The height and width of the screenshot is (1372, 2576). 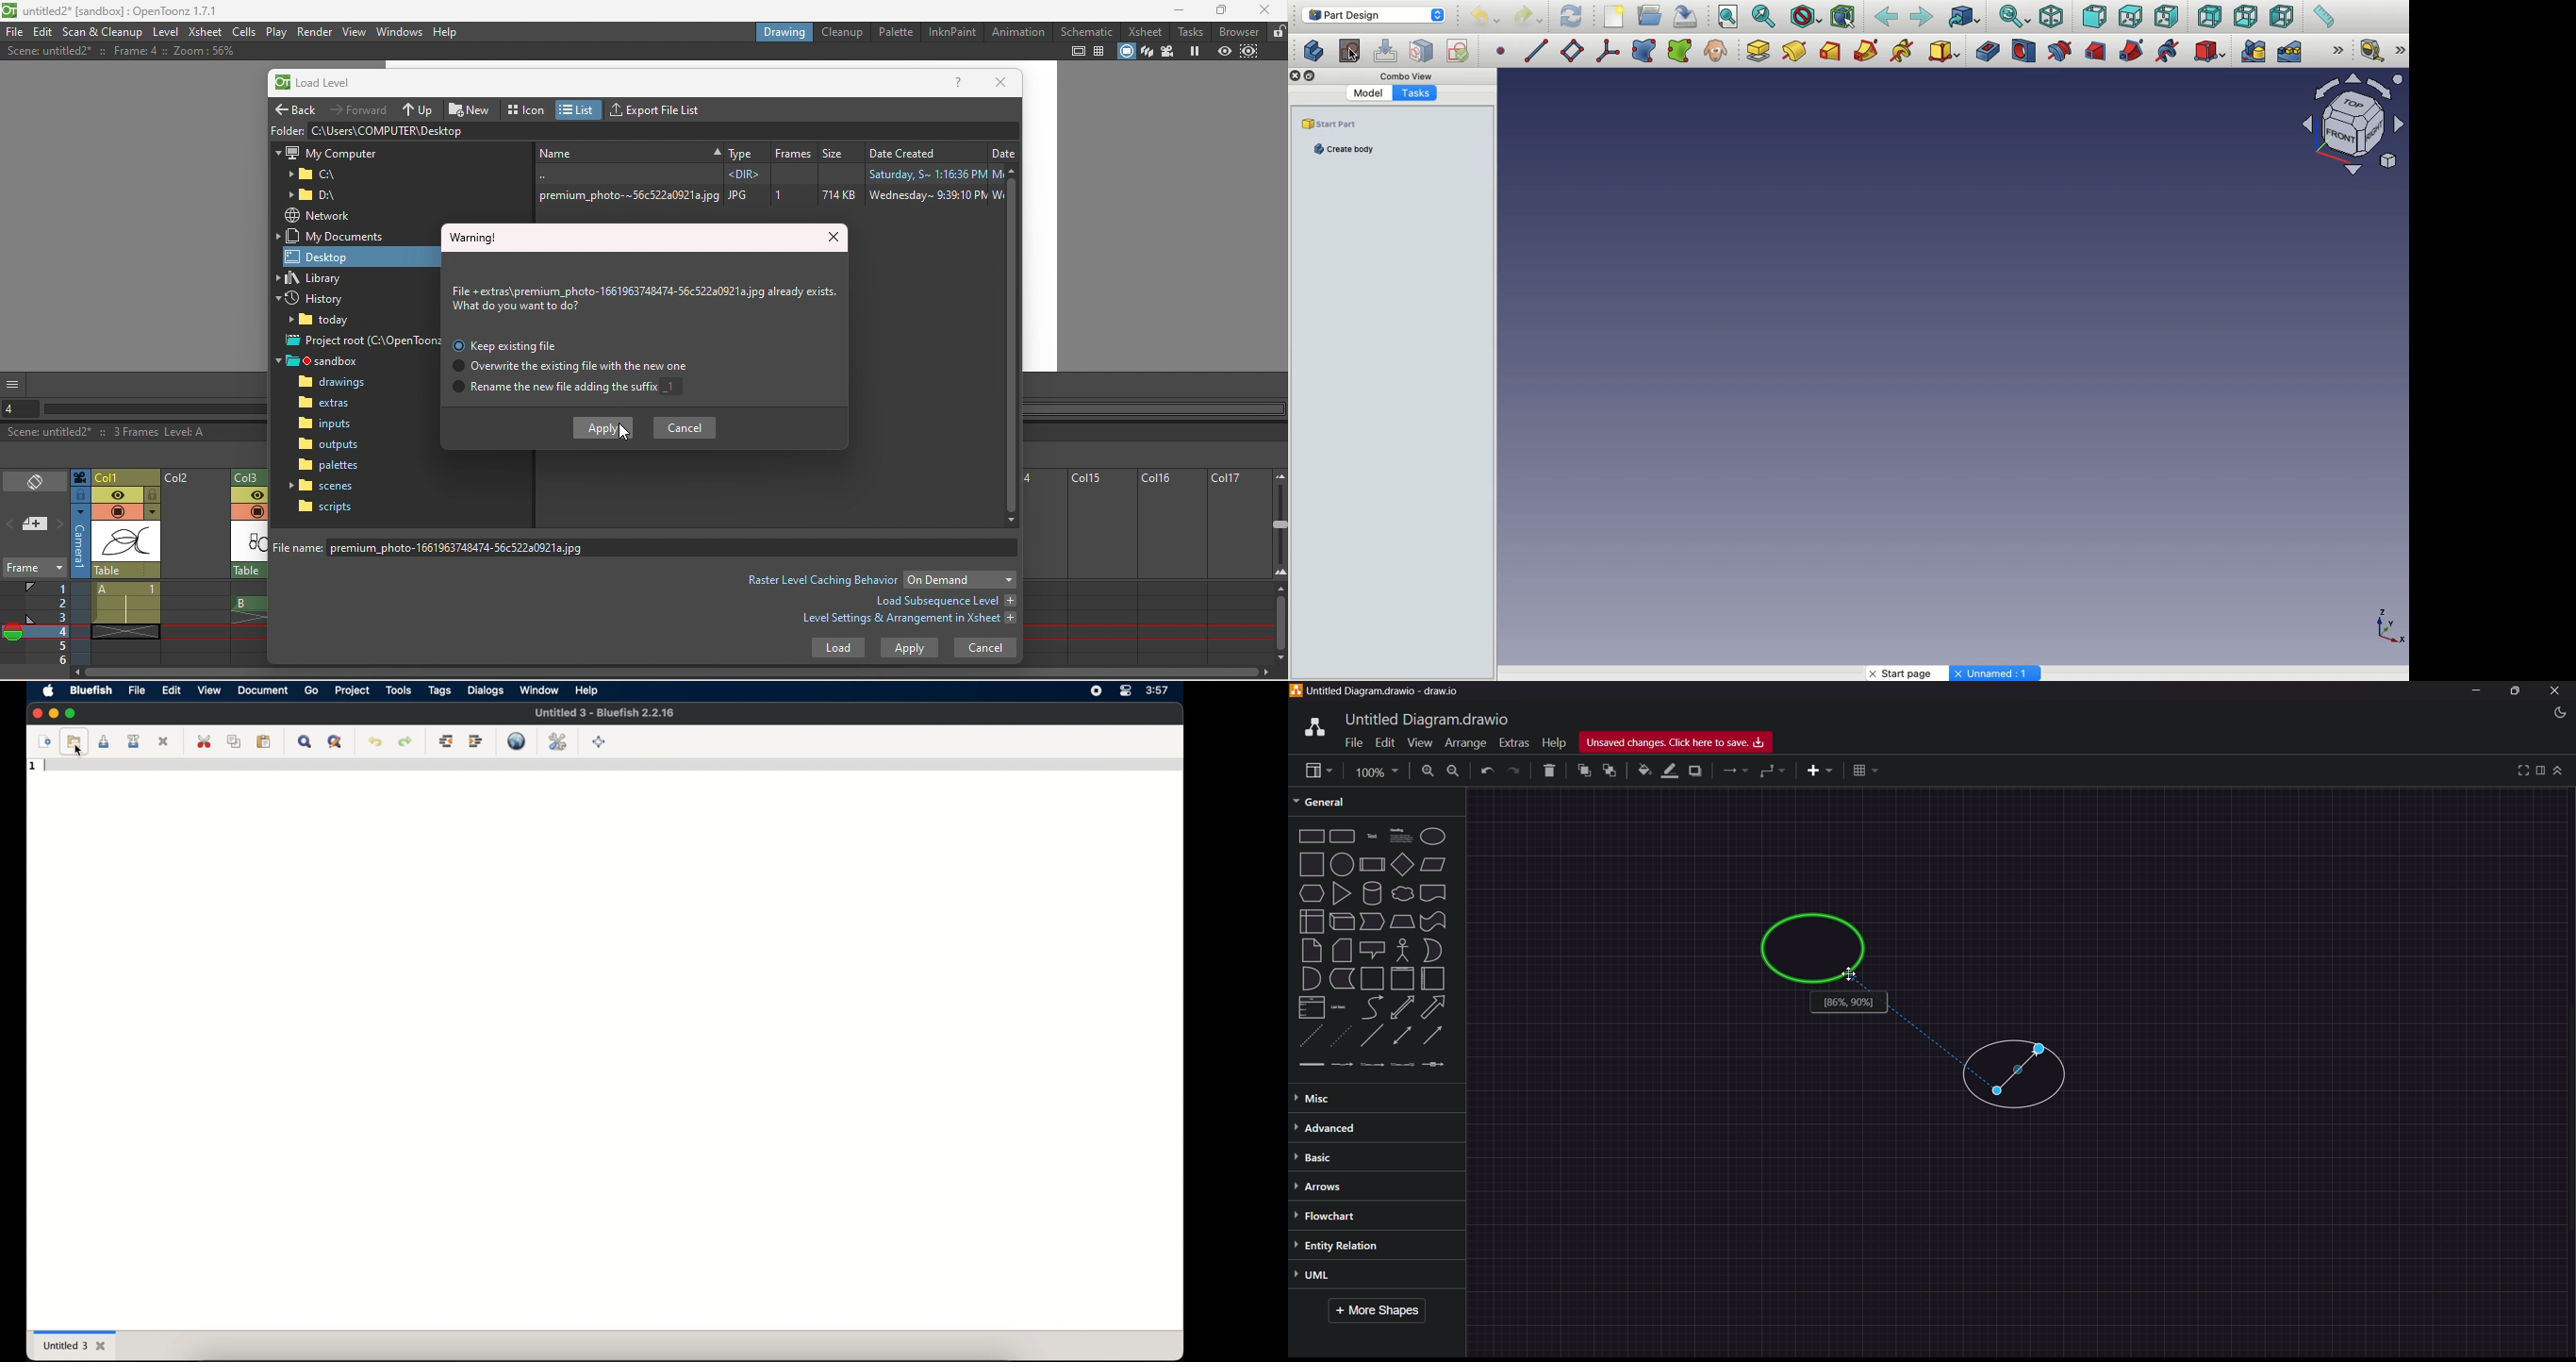 I want to click on Drop down menu, so click(x=960, y=579).